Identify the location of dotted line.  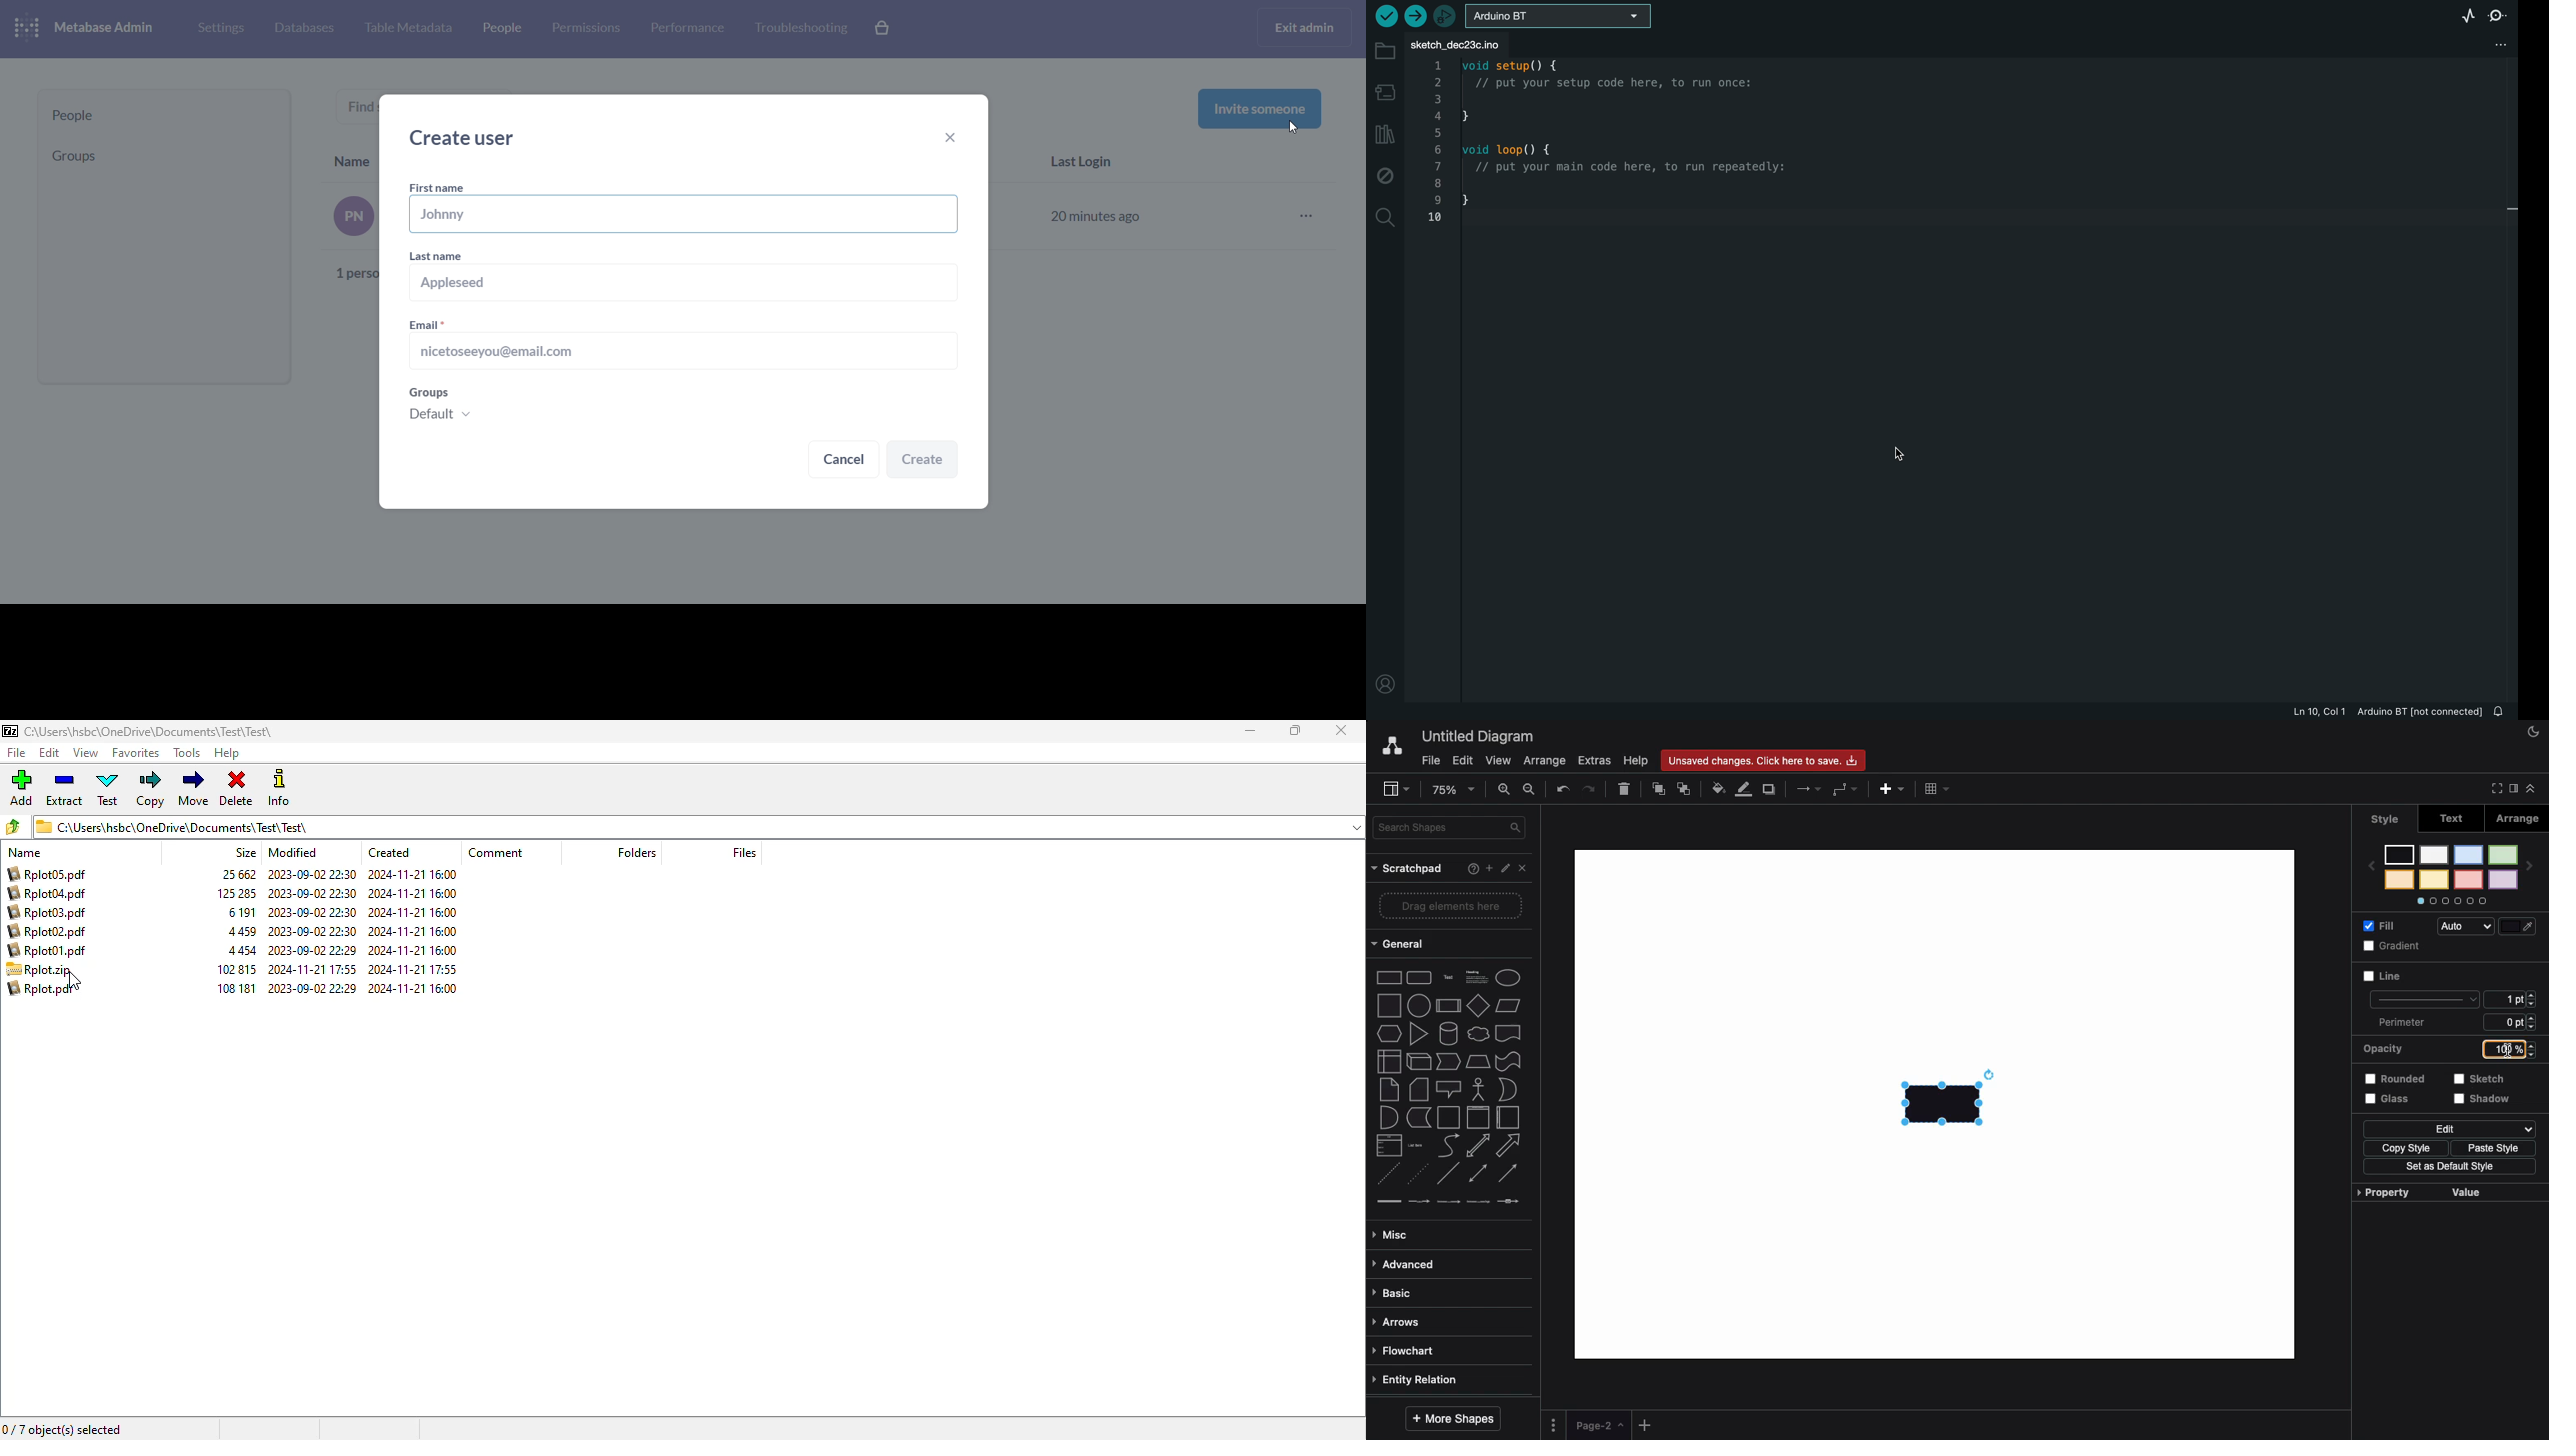
(1418, 1175).